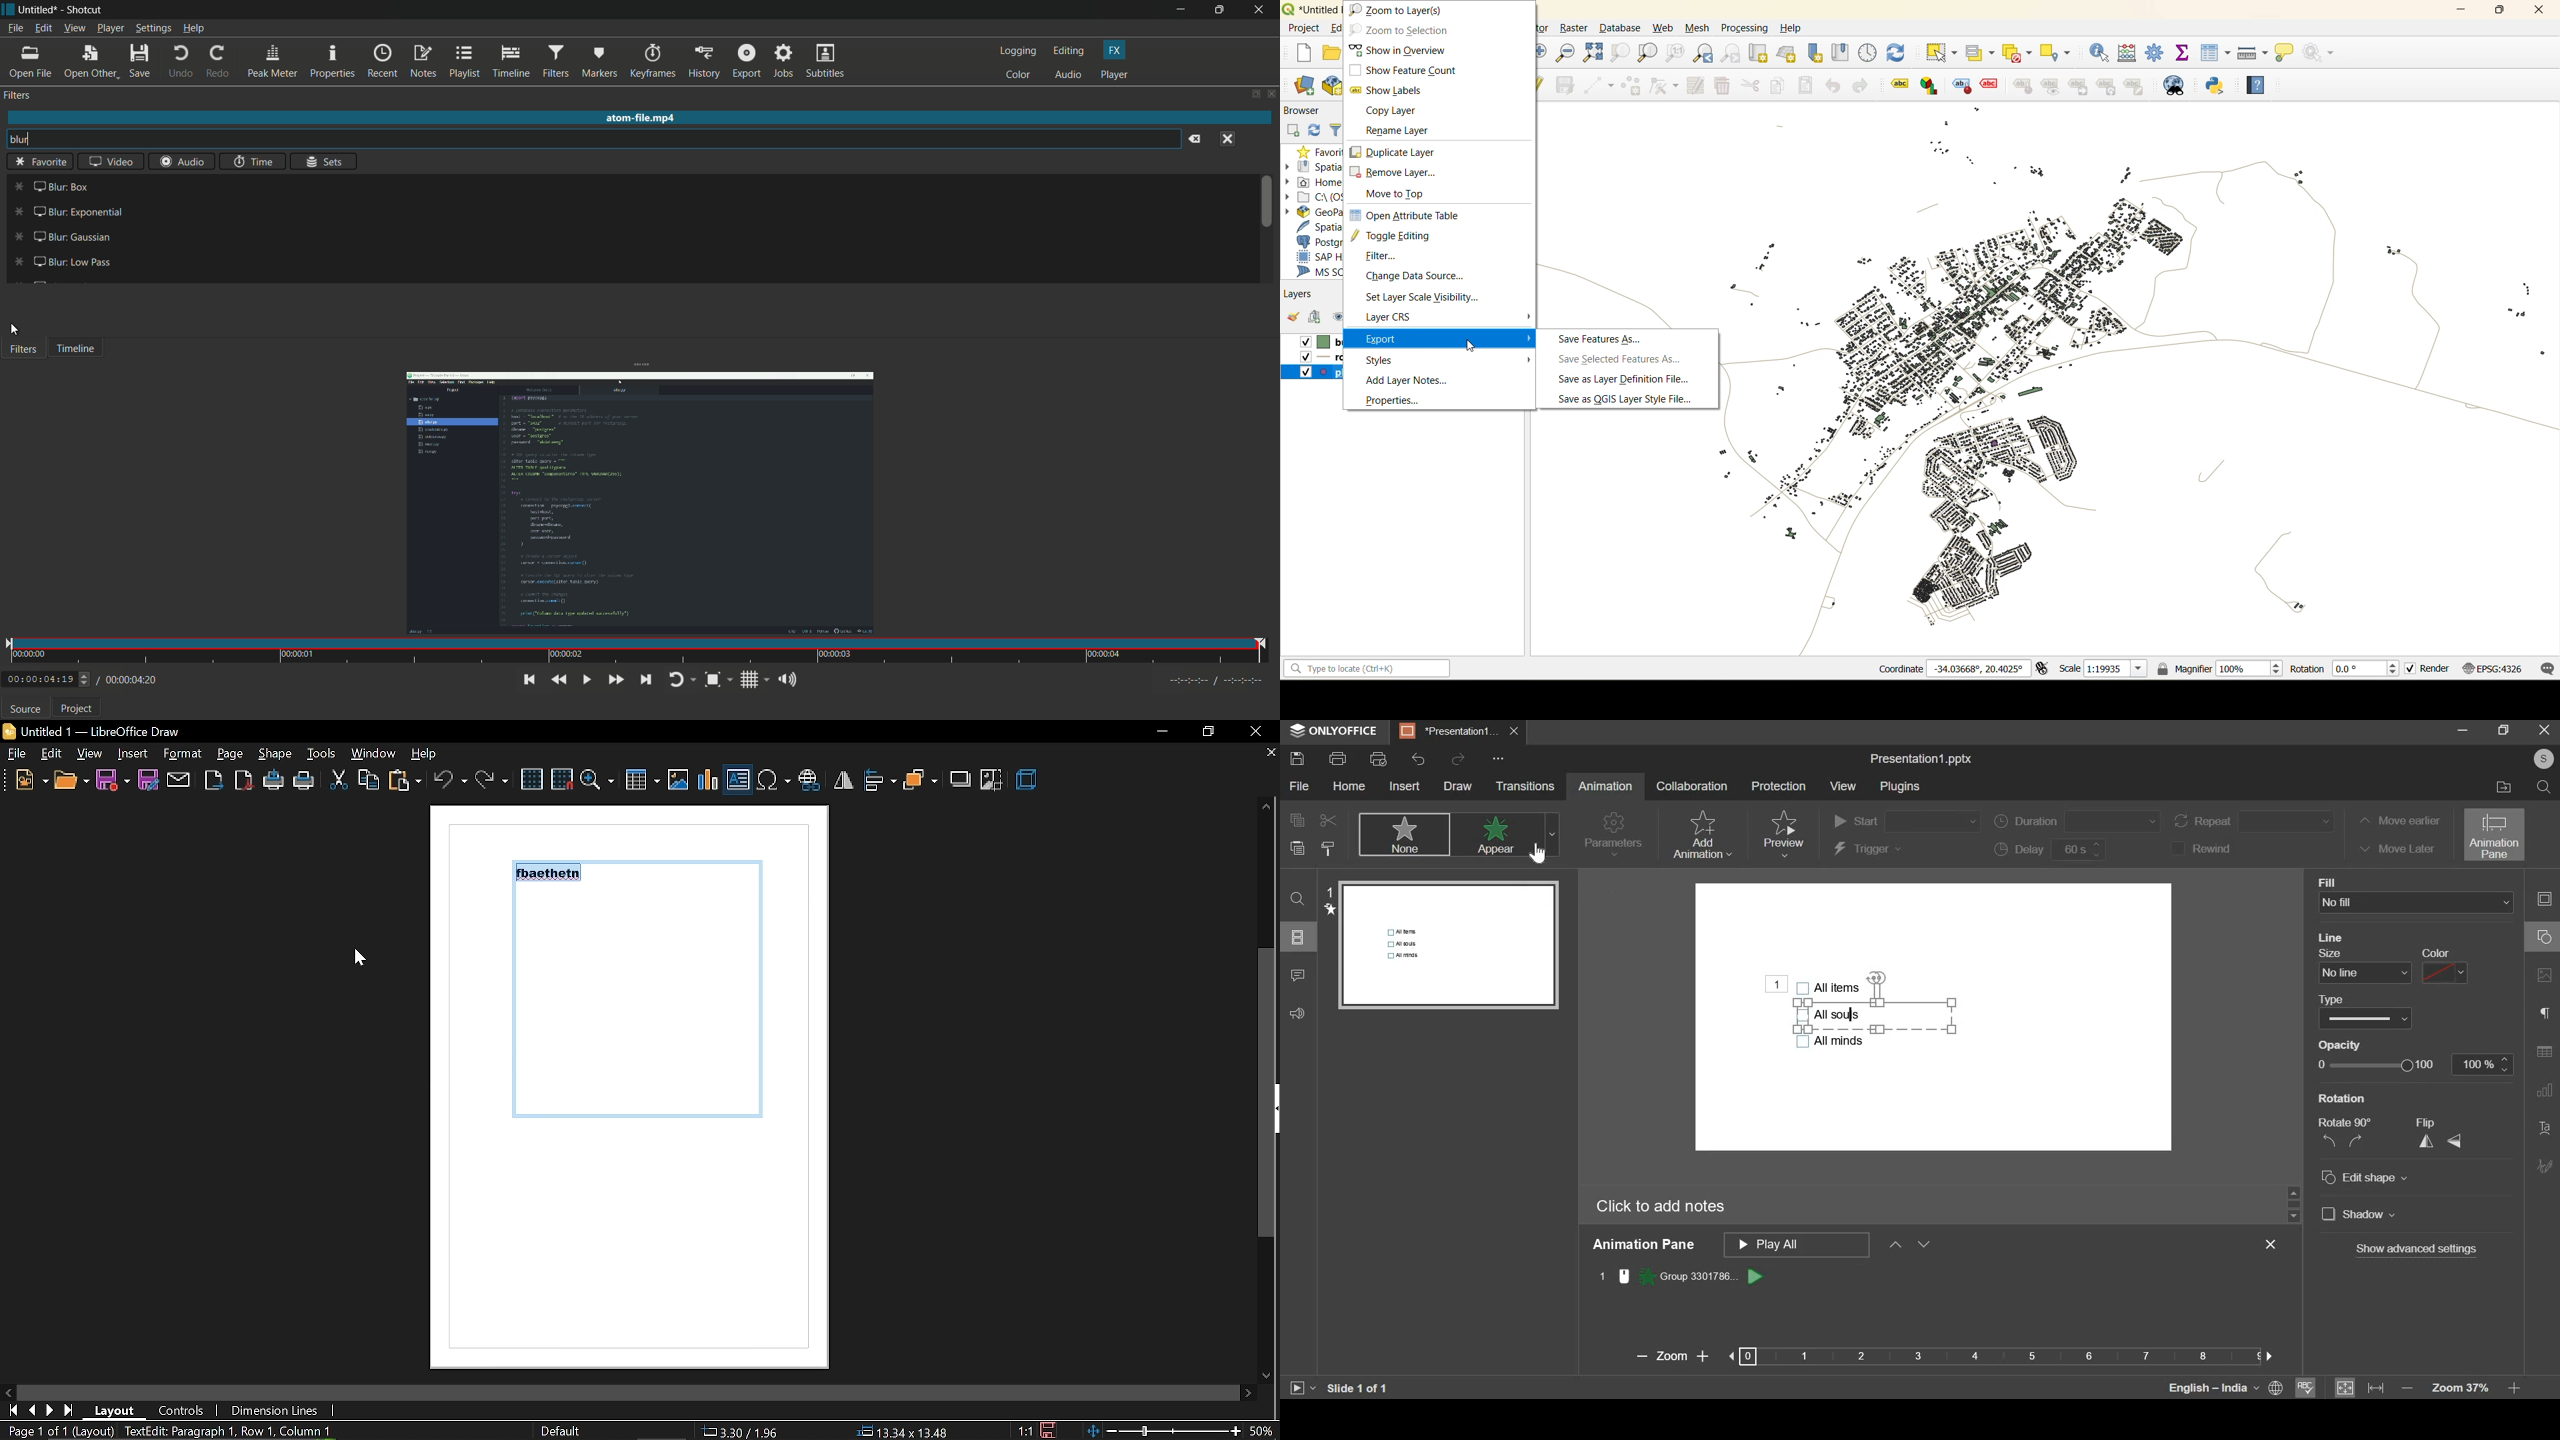 The width and height of the screenshot is (2576, 1456). What do you see at coordinates (681, 681) in the screenshot?
I see `toggle player looping` at bounding box center [681, 681].